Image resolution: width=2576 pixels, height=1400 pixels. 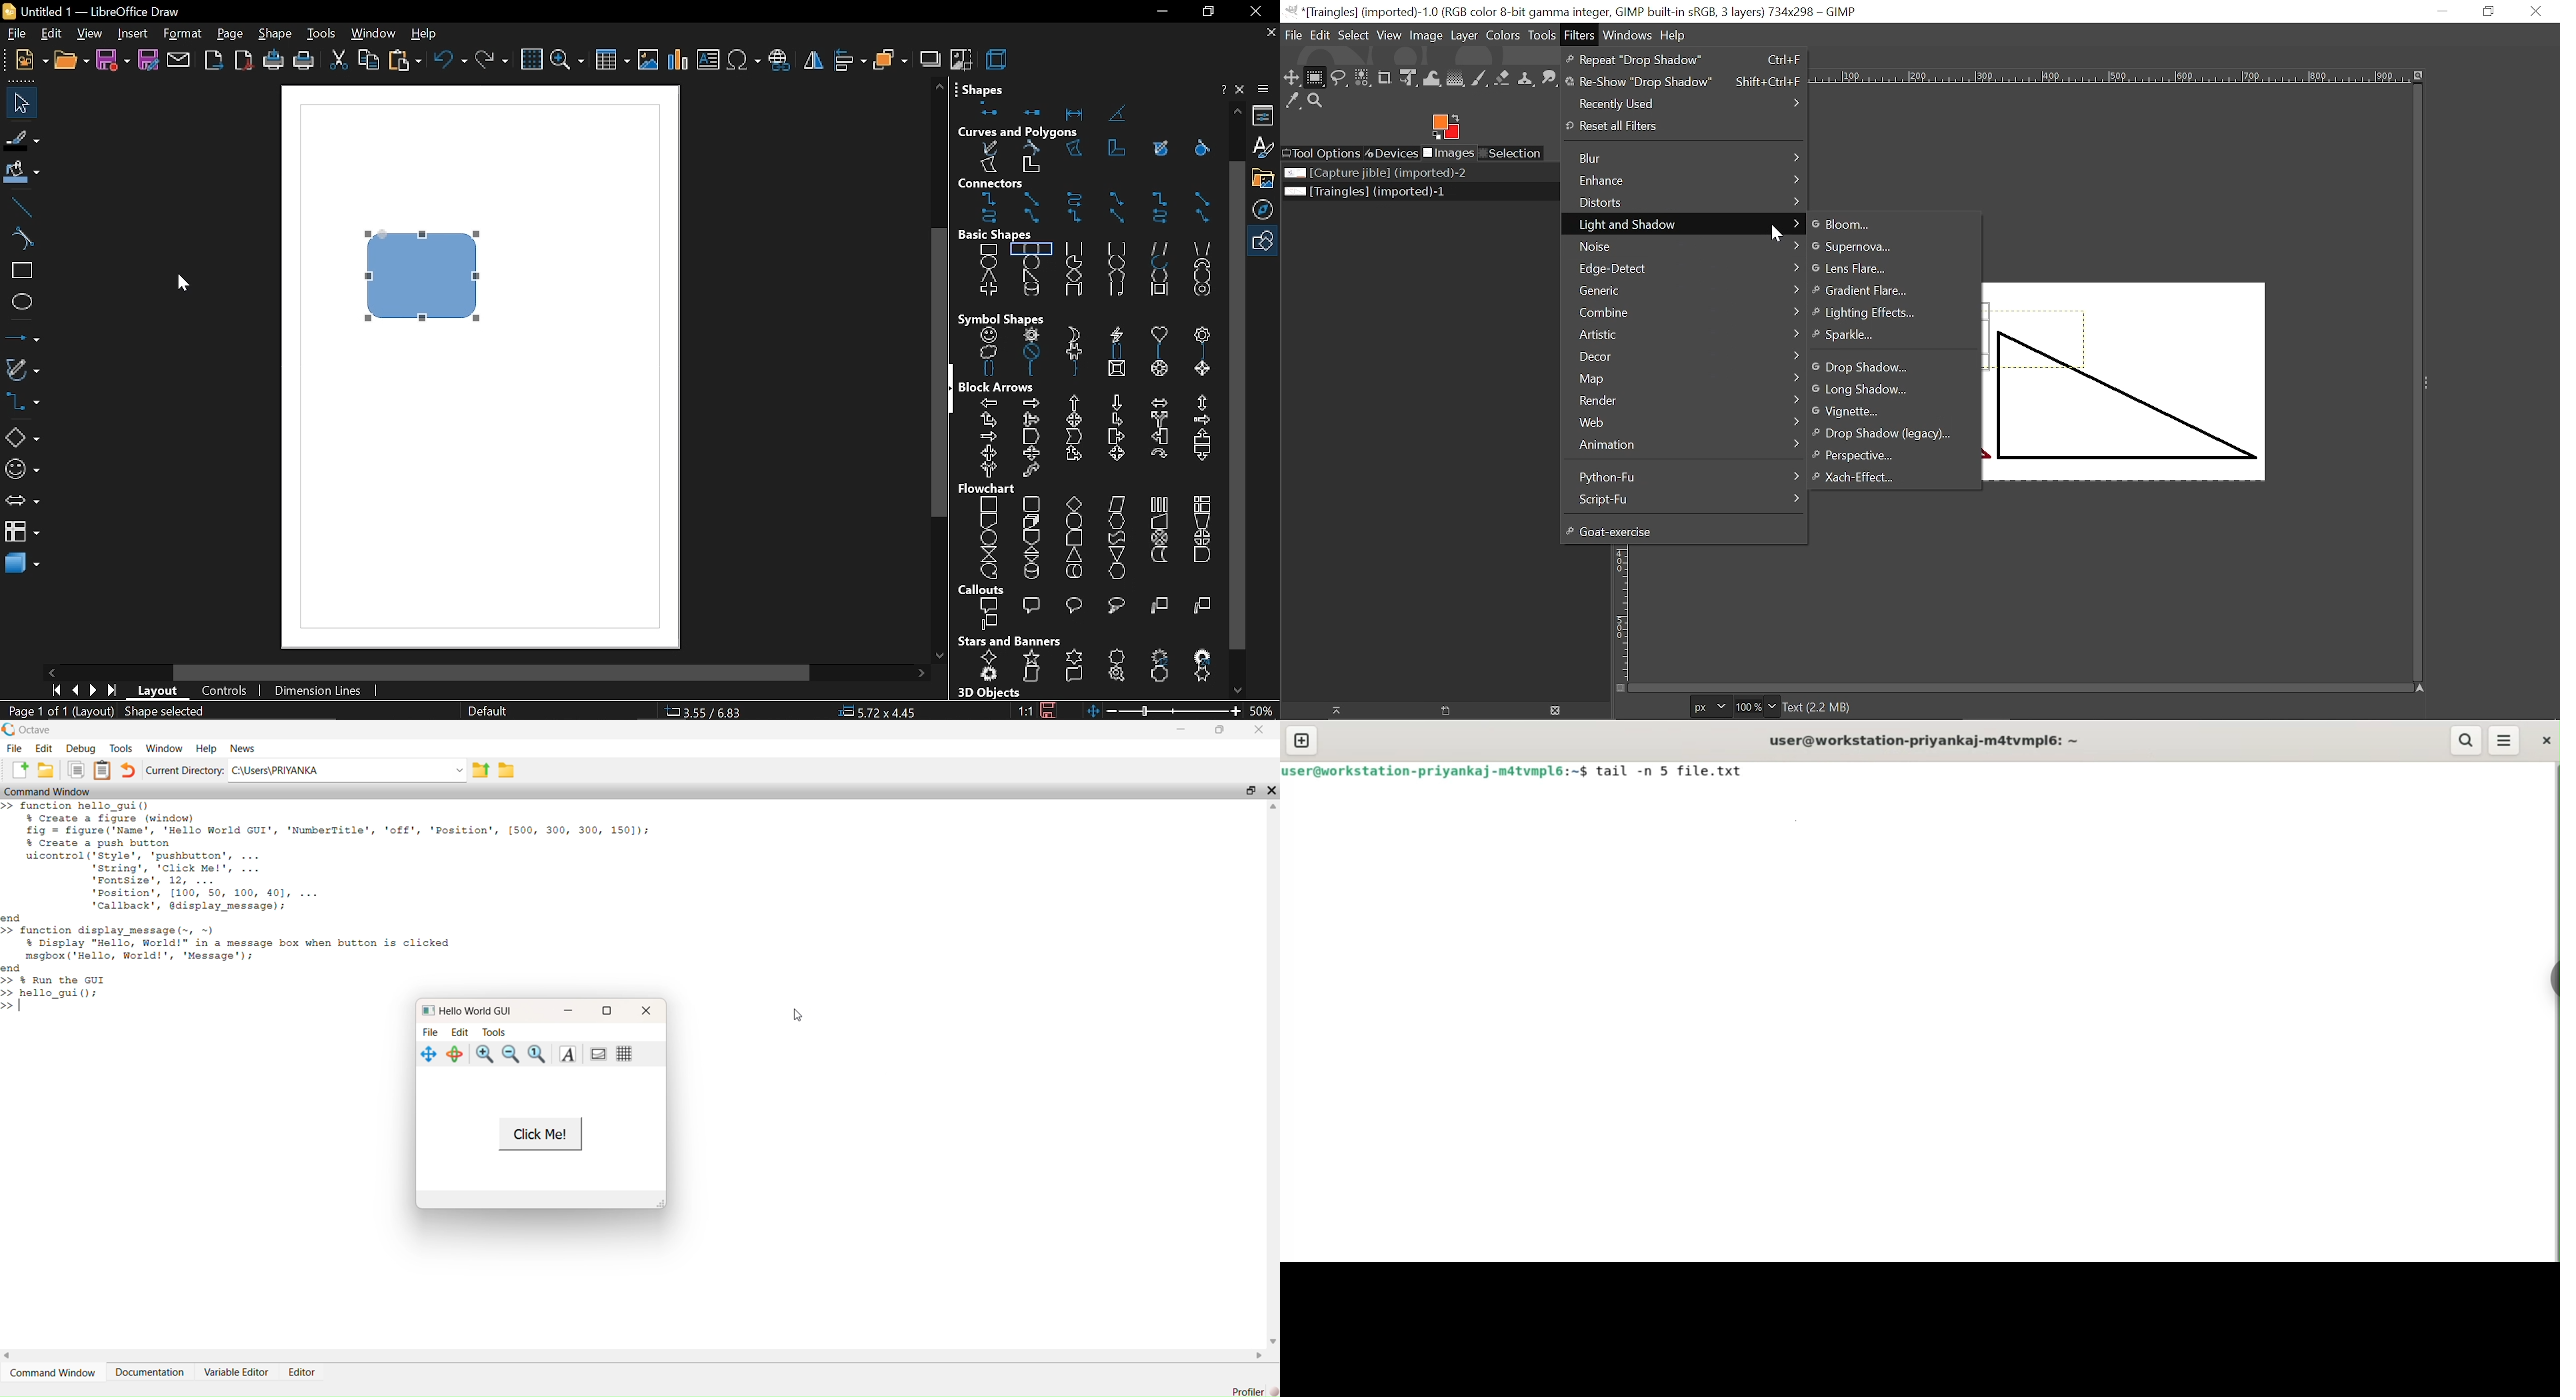 I want to click on view, so click(x=90, y=35).